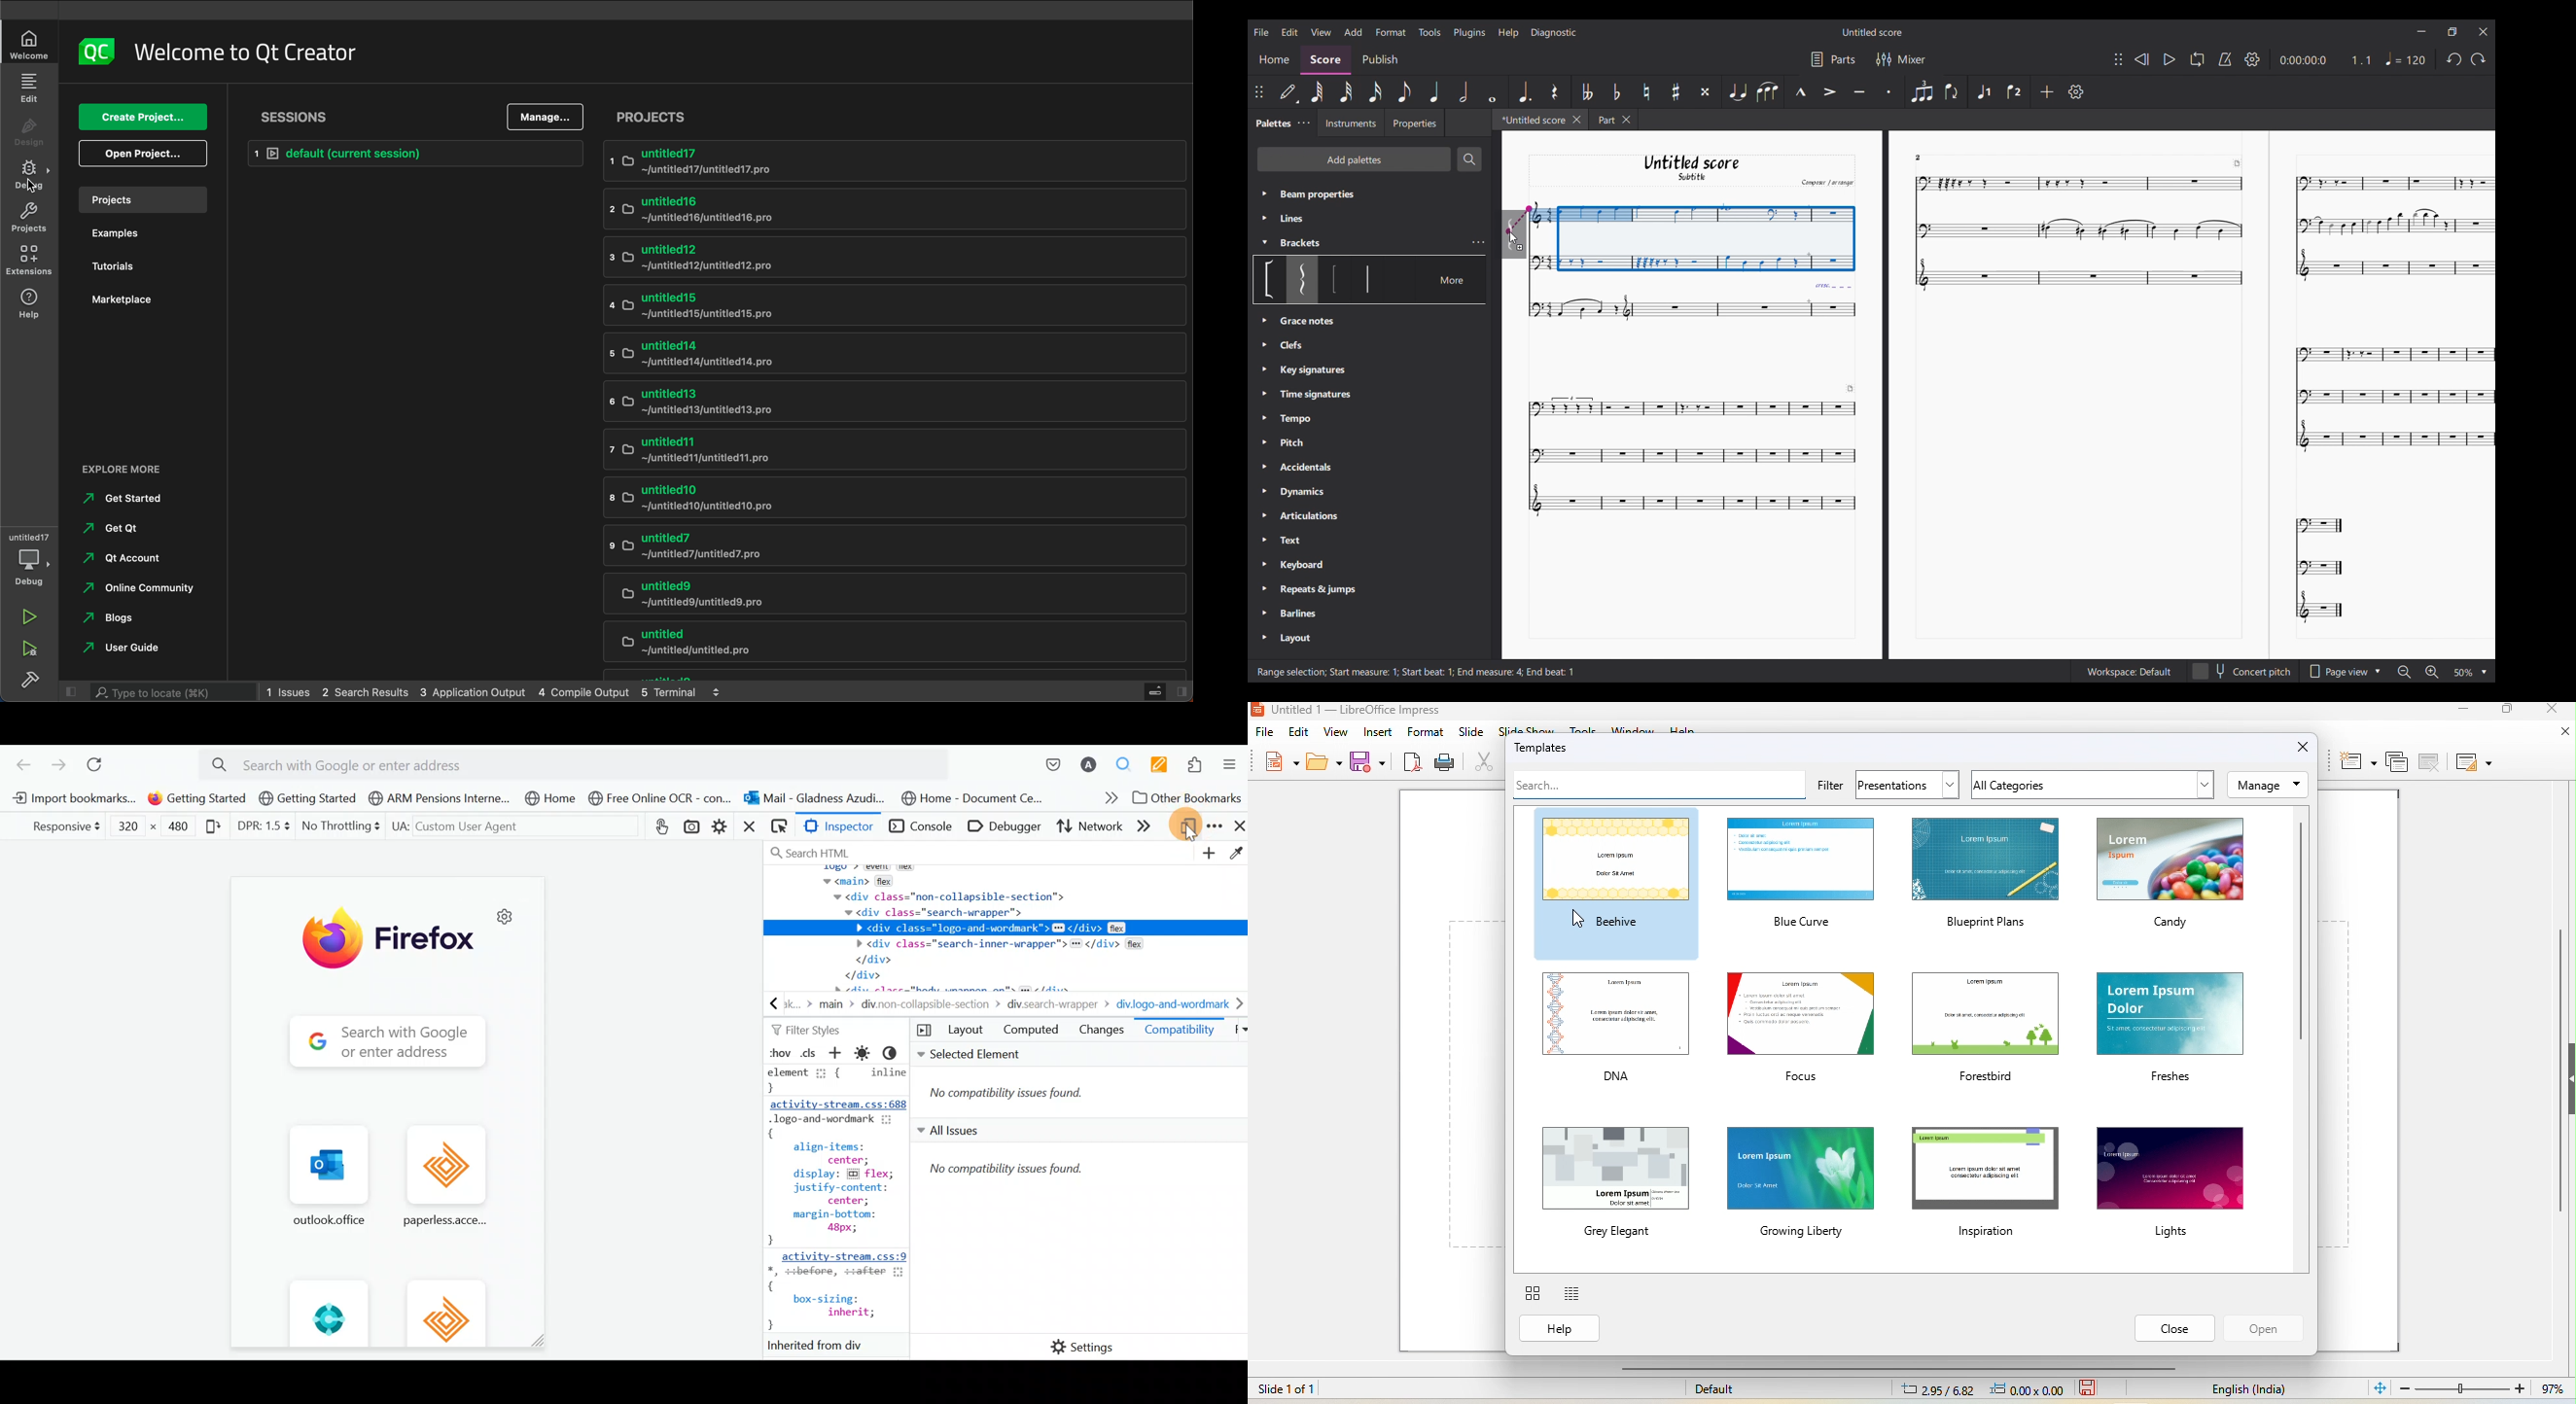 This screenshot has width=2576, height=1428. I want to click on Other bookmarks, so click(1185, 798).